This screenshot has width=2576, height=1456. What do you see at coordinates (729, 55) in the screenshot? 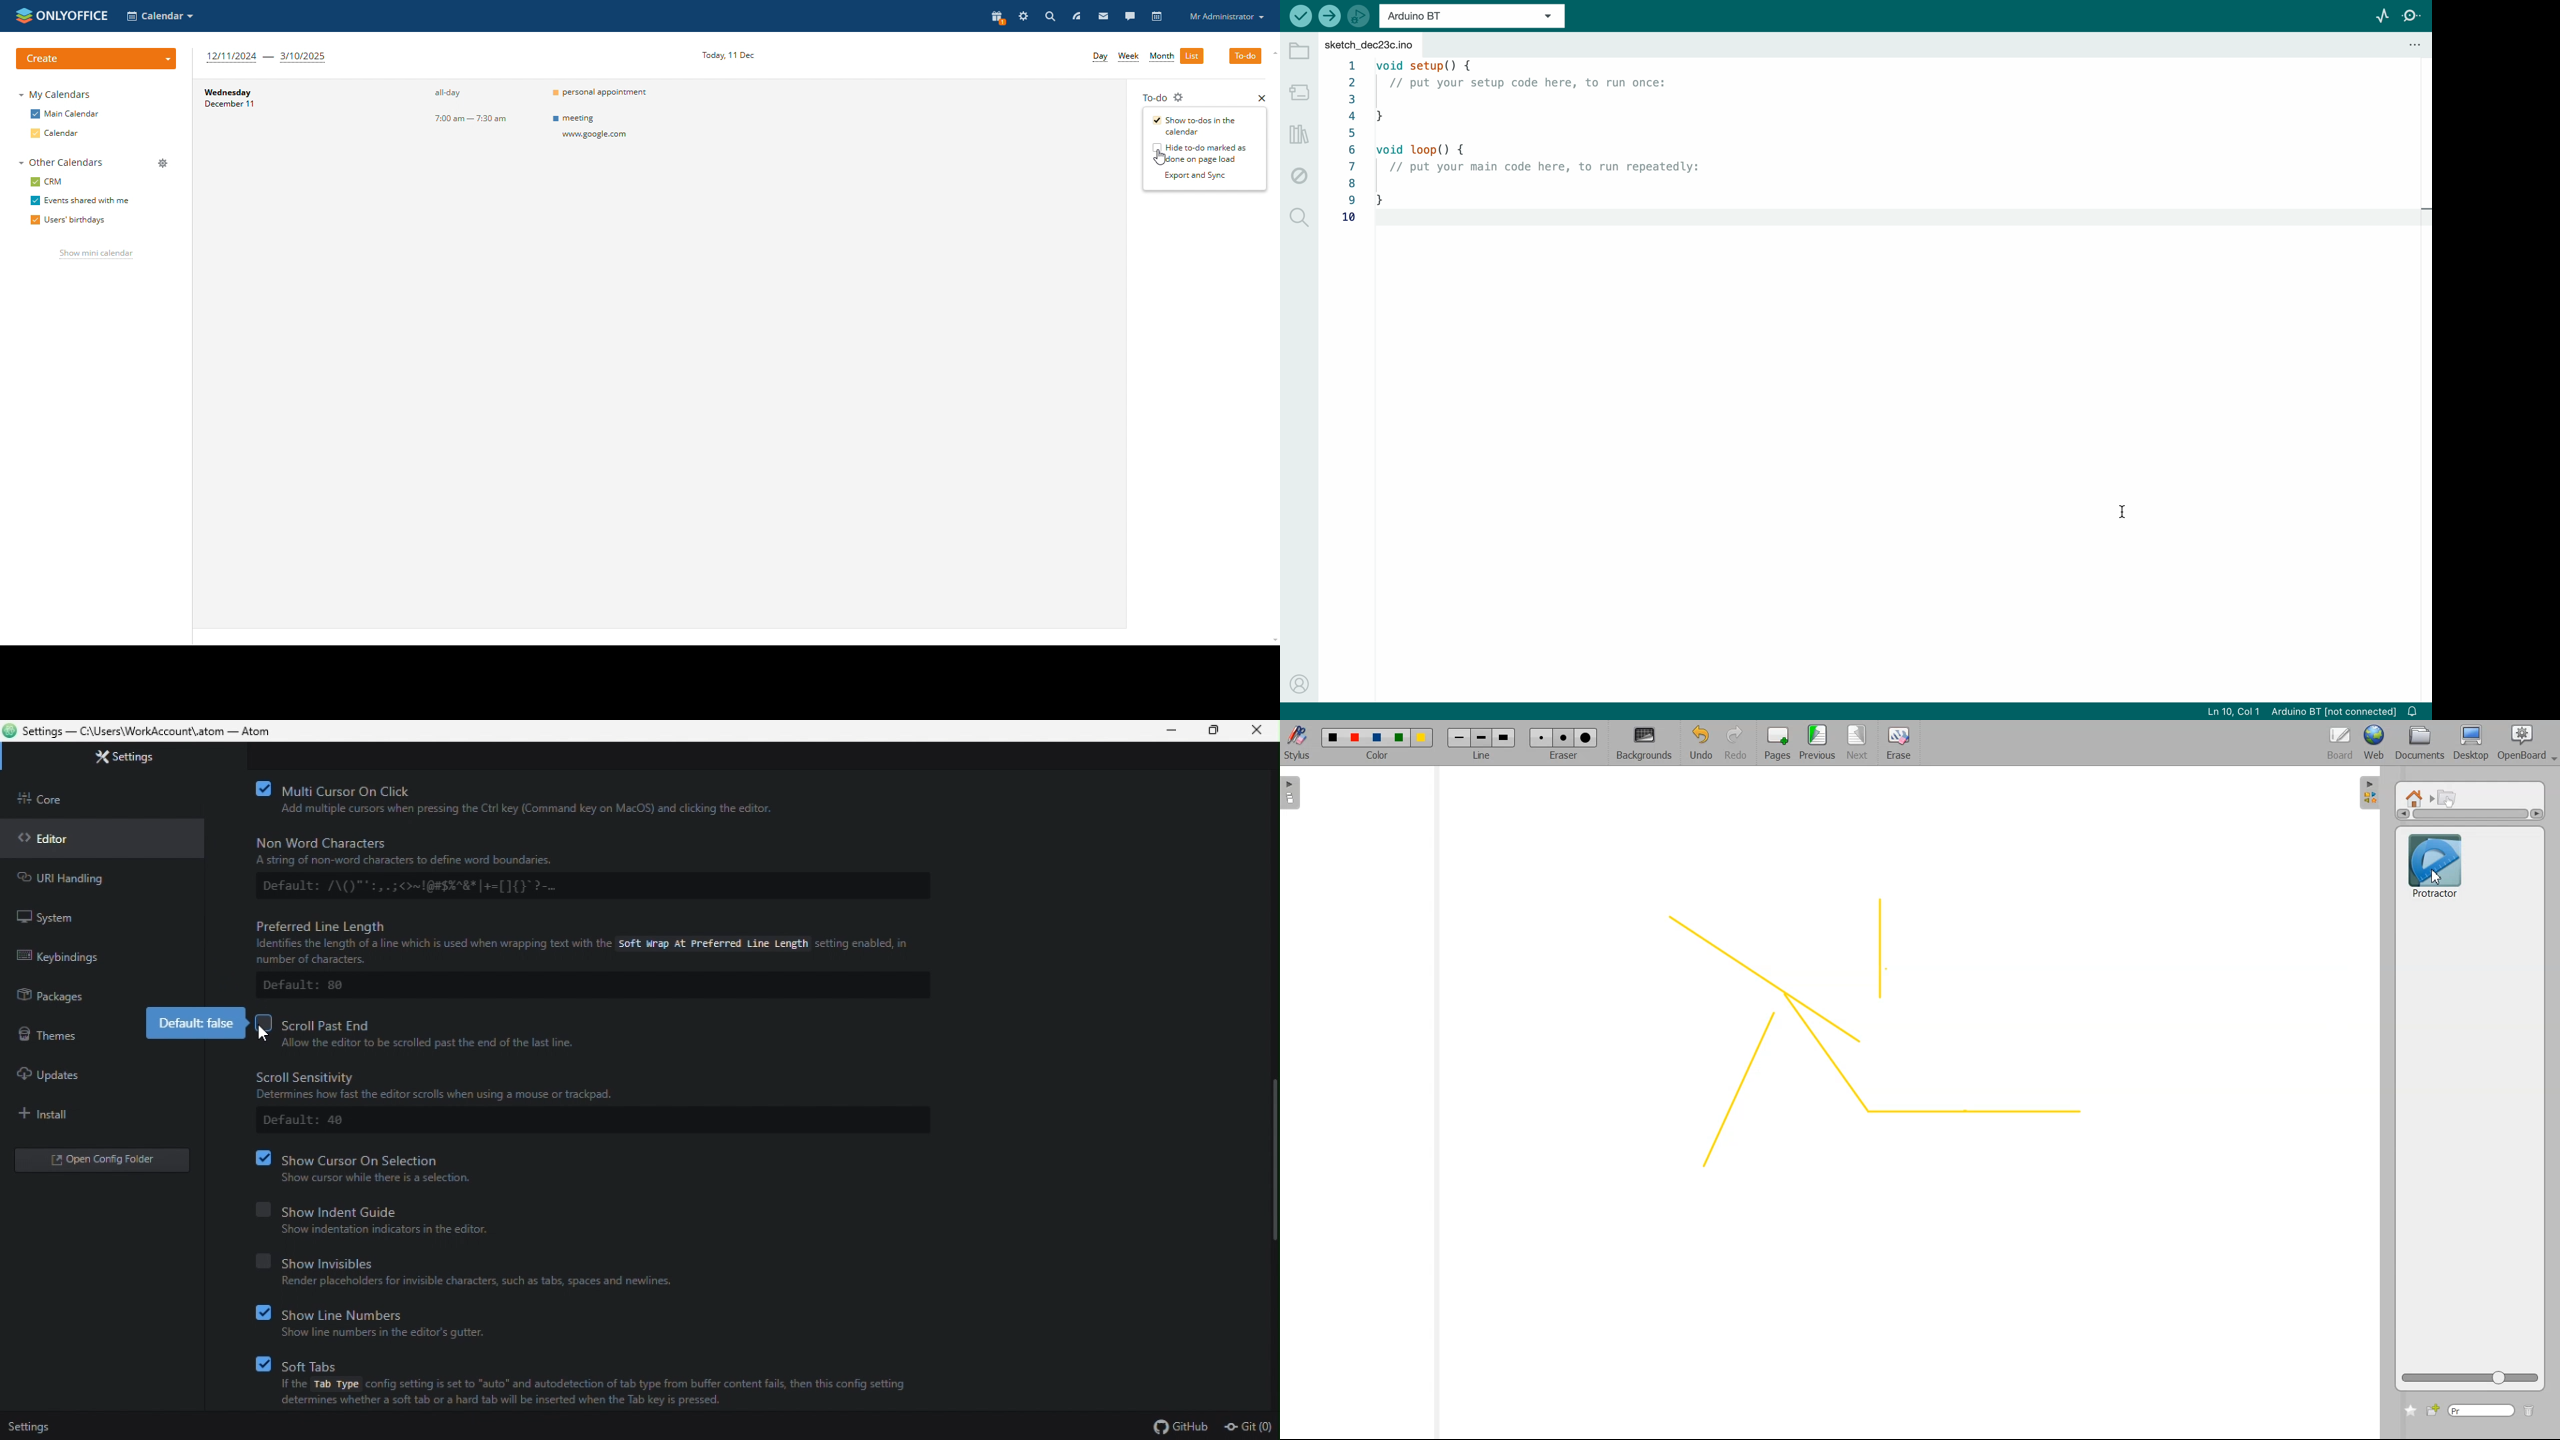
I see `current date` at bounding box center [729, 55].